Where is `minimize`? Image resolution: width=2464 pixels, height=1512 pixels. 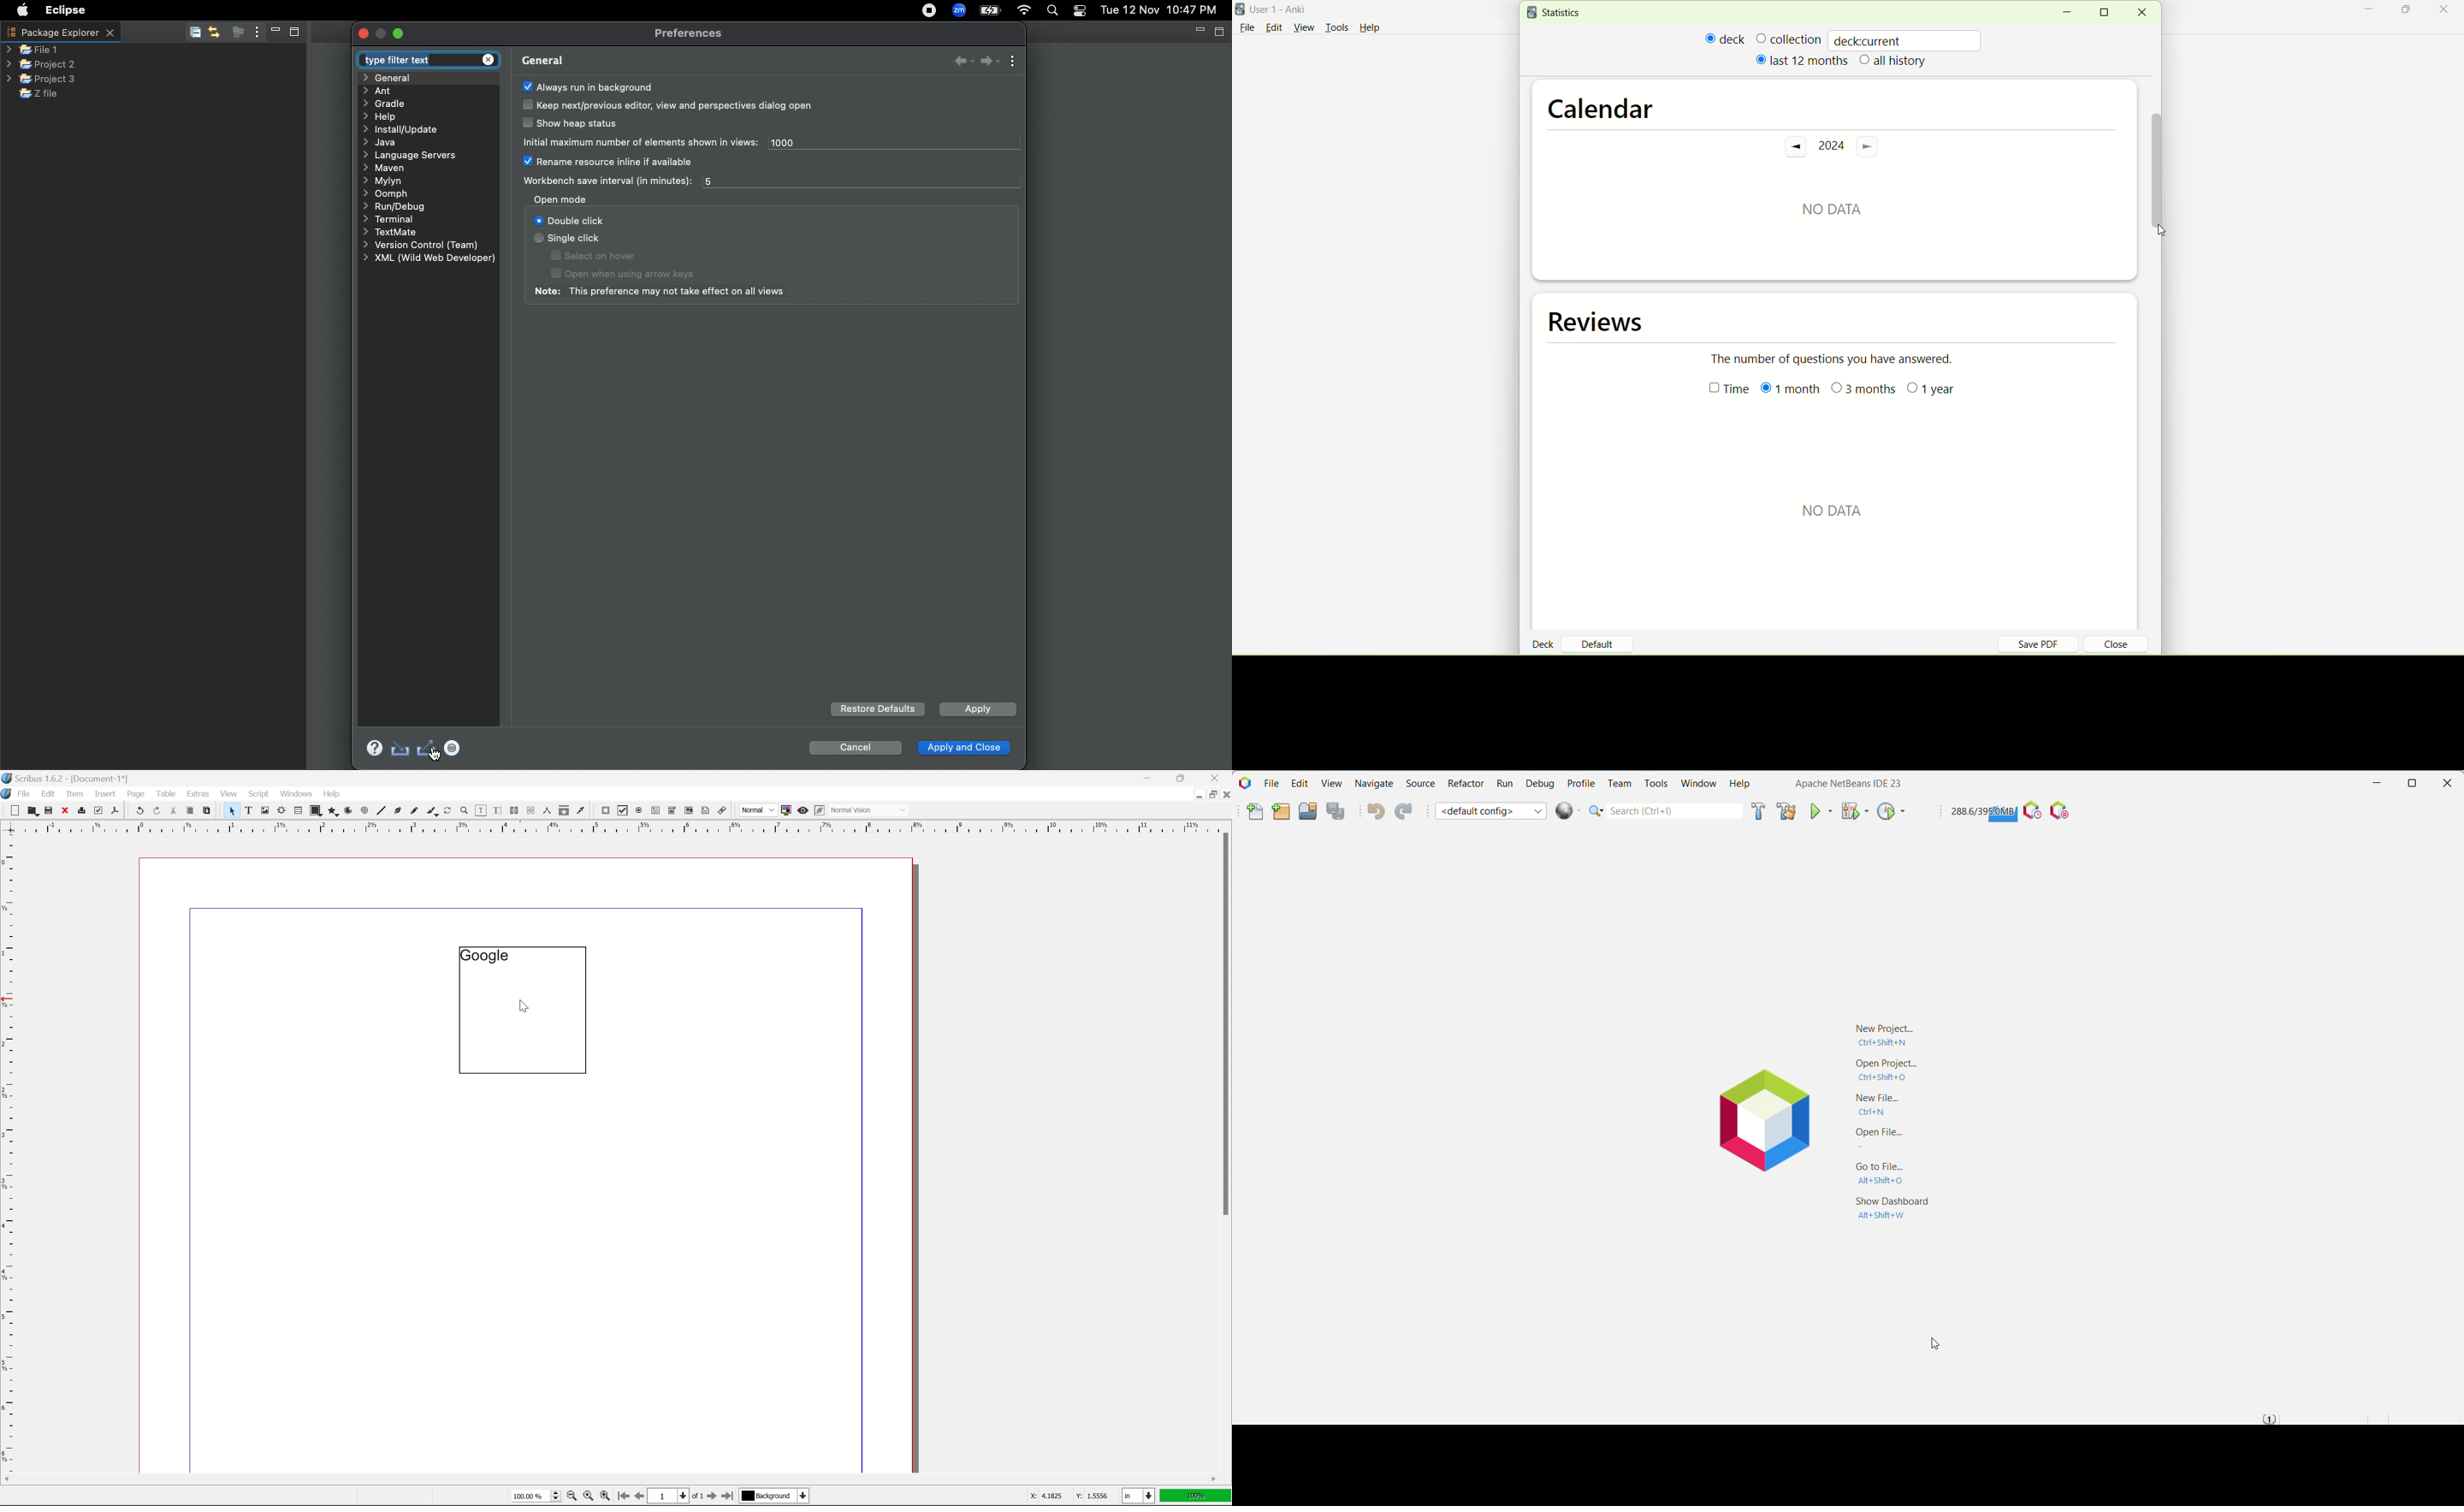
minimize is located at coordinates (2066, 13).